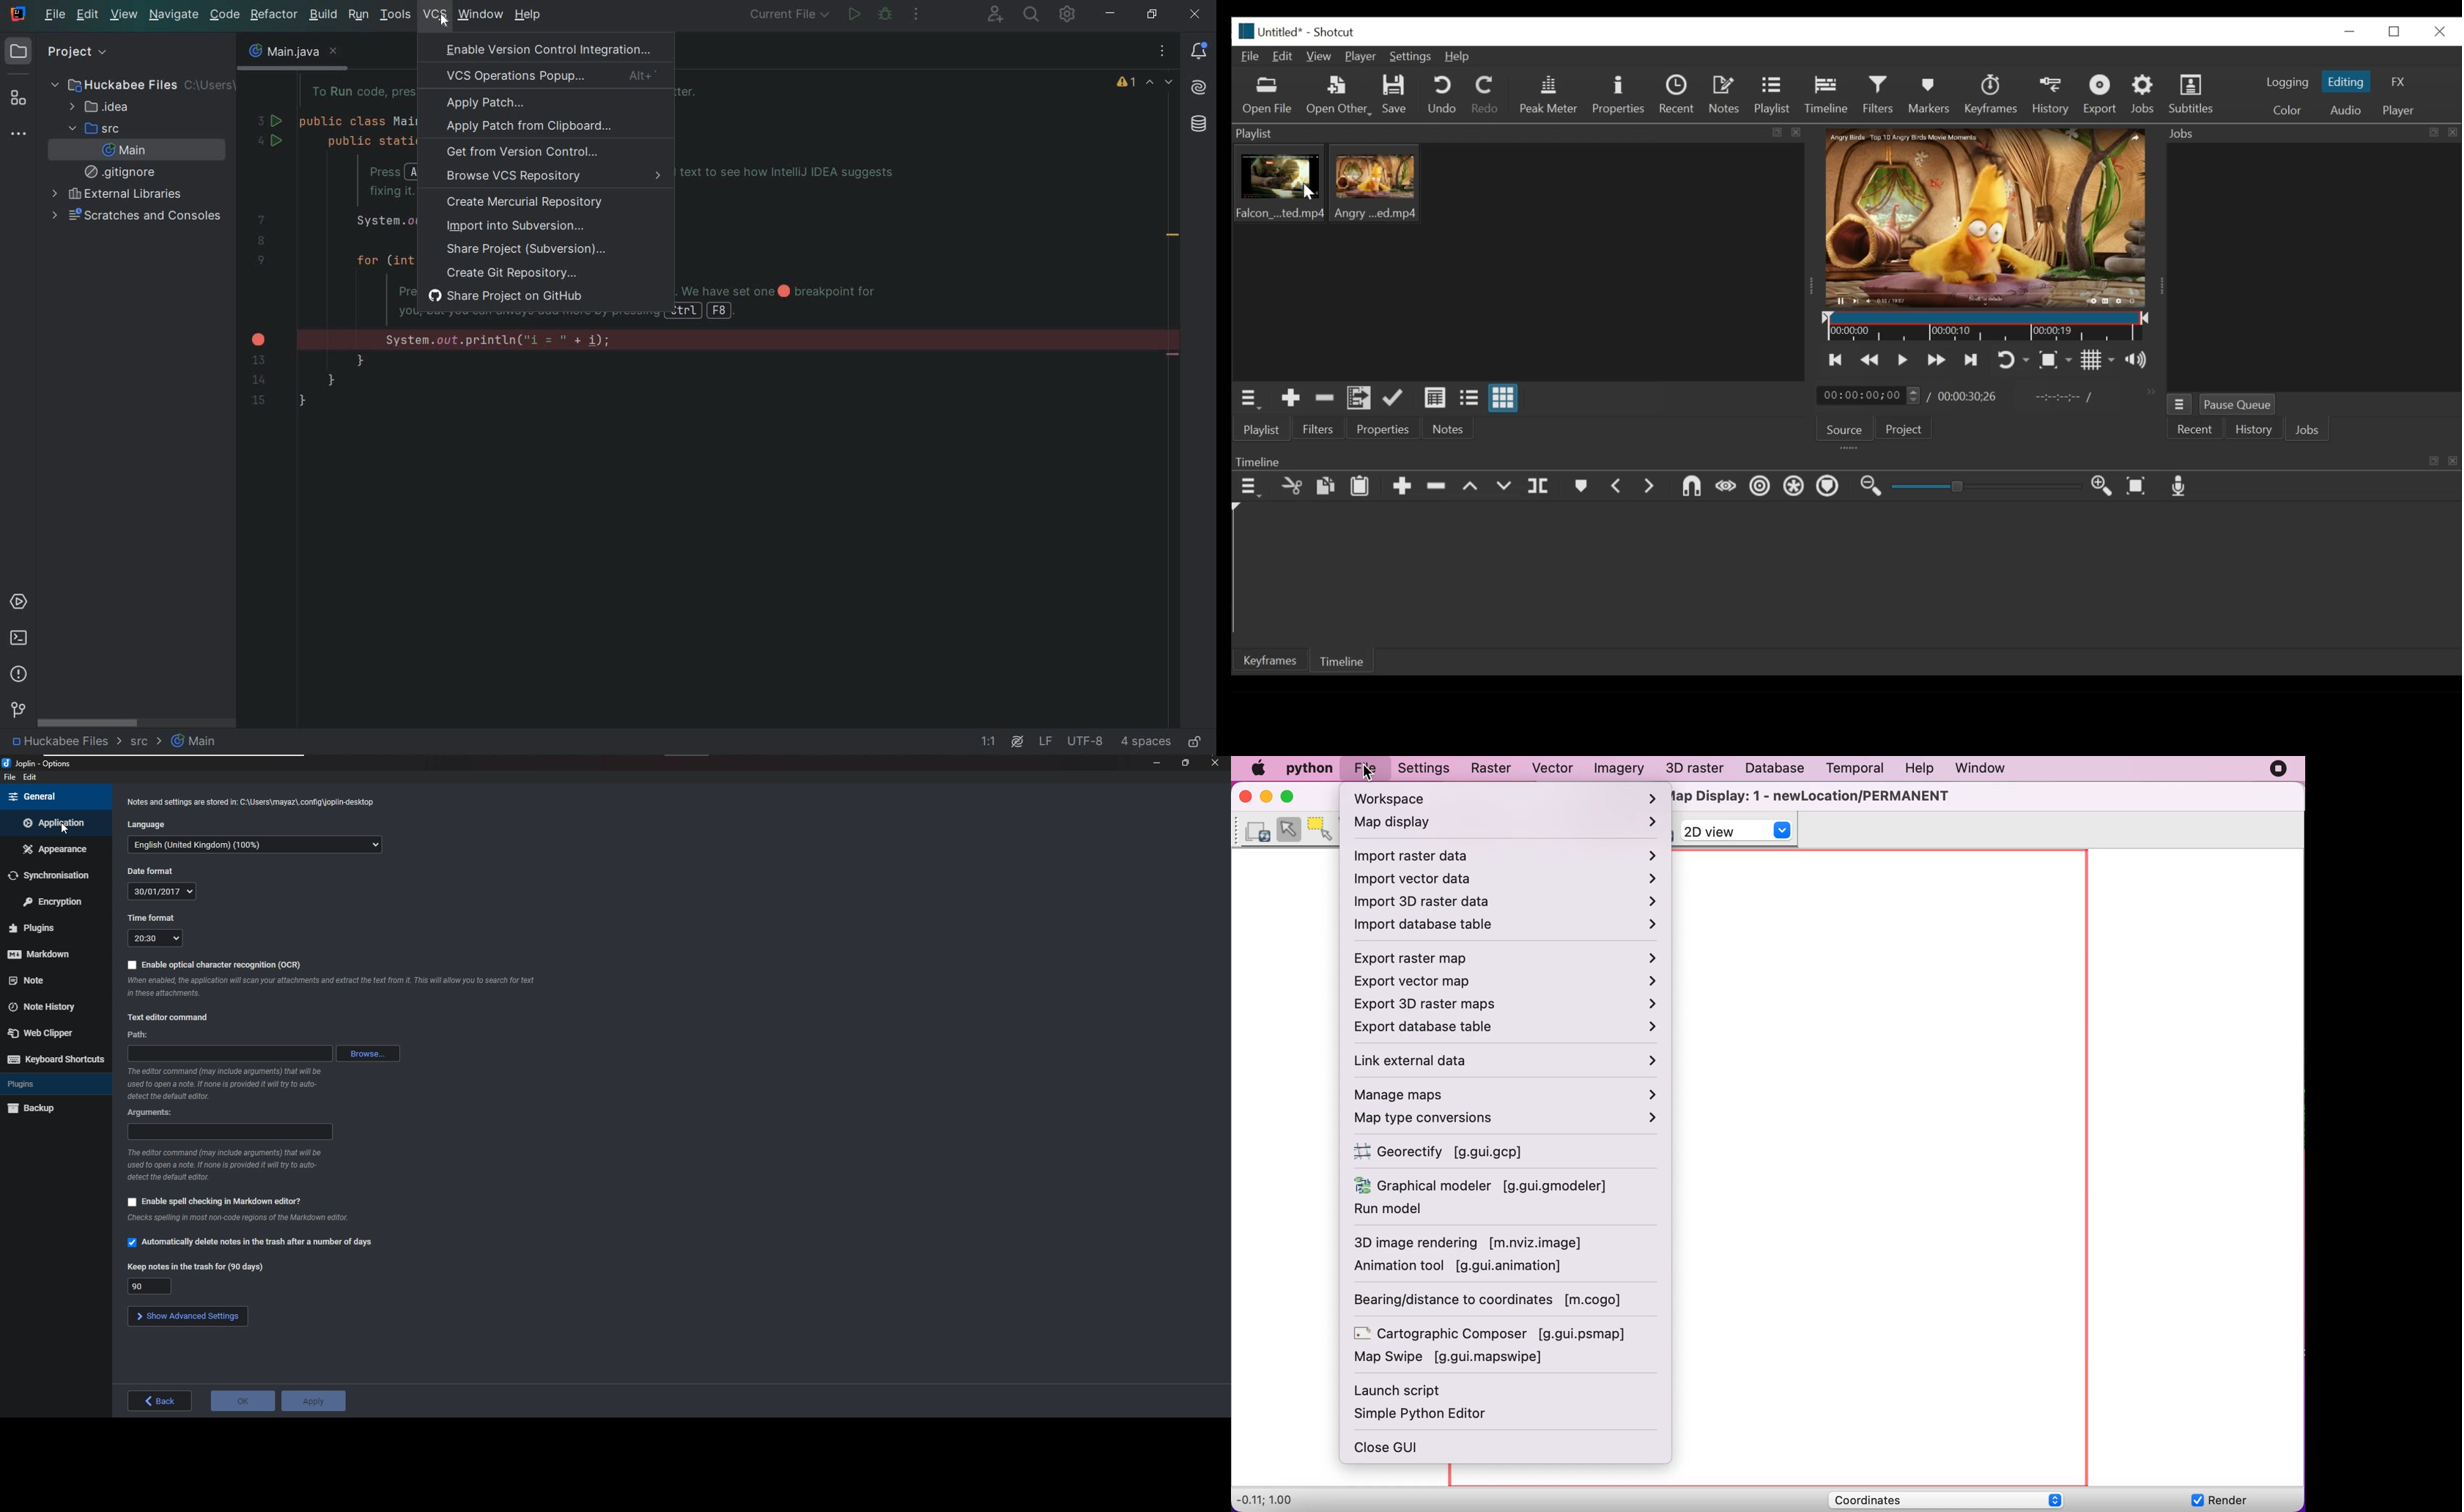 The image size is (2464, 1512). Describe the element at coordinates (64, 830) in the screenshot. I see `cursor` at that location.